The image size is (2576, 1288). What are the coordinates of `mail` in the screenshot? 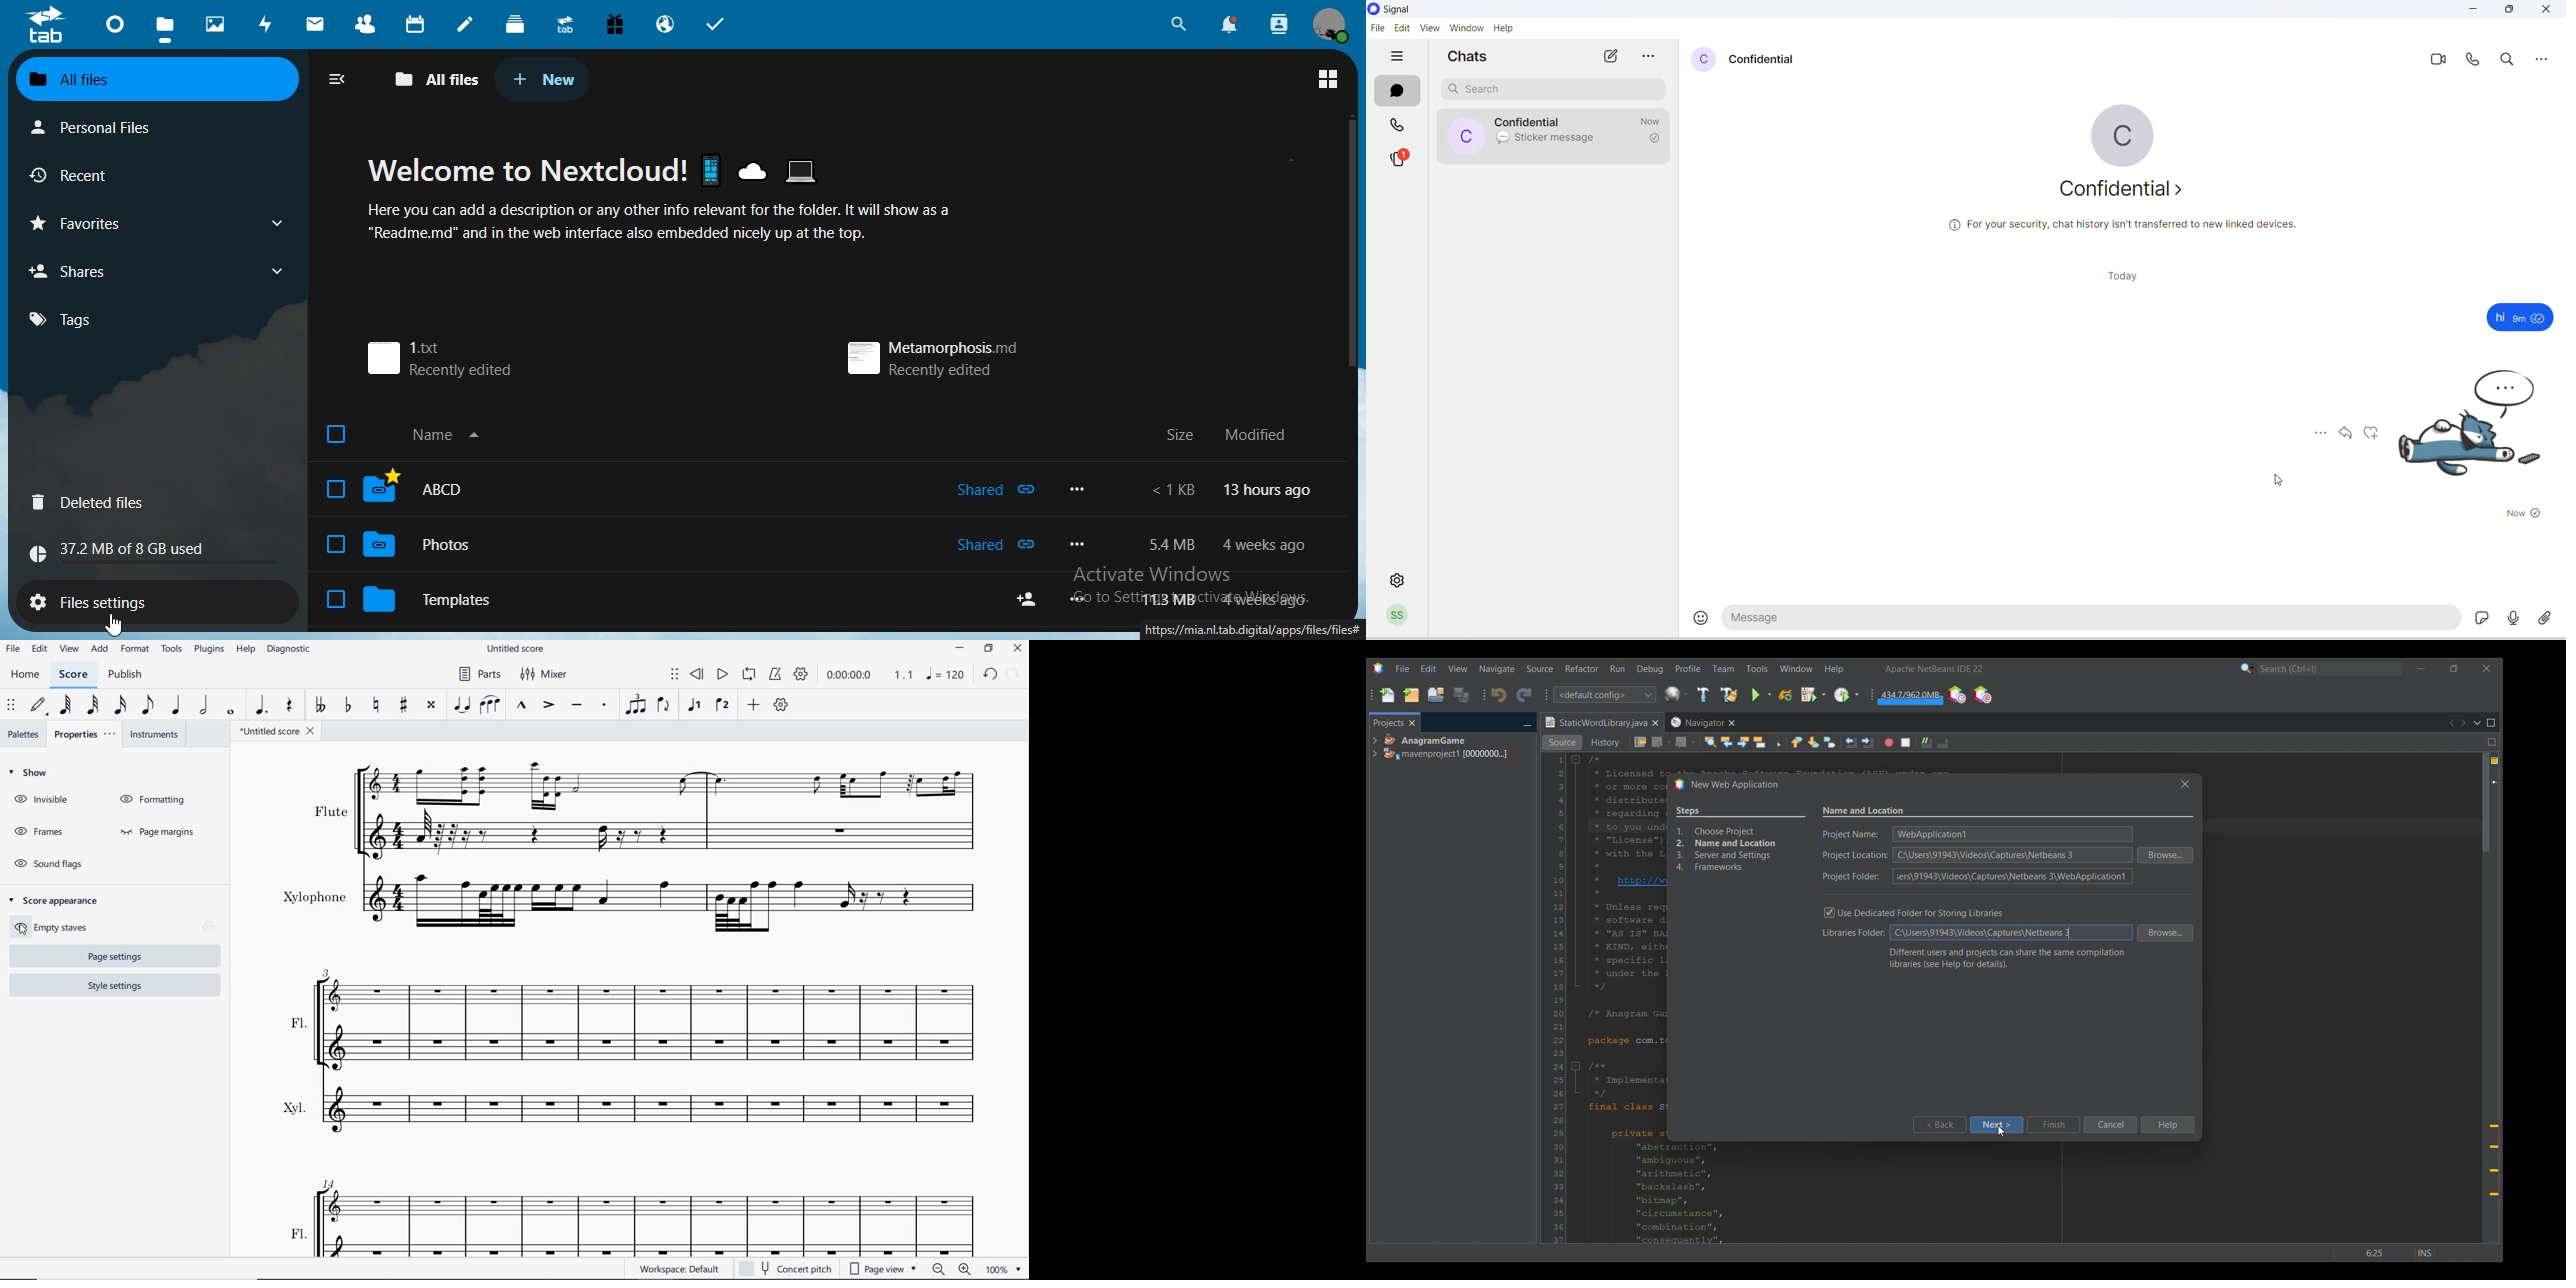 It's located at (315, 24).